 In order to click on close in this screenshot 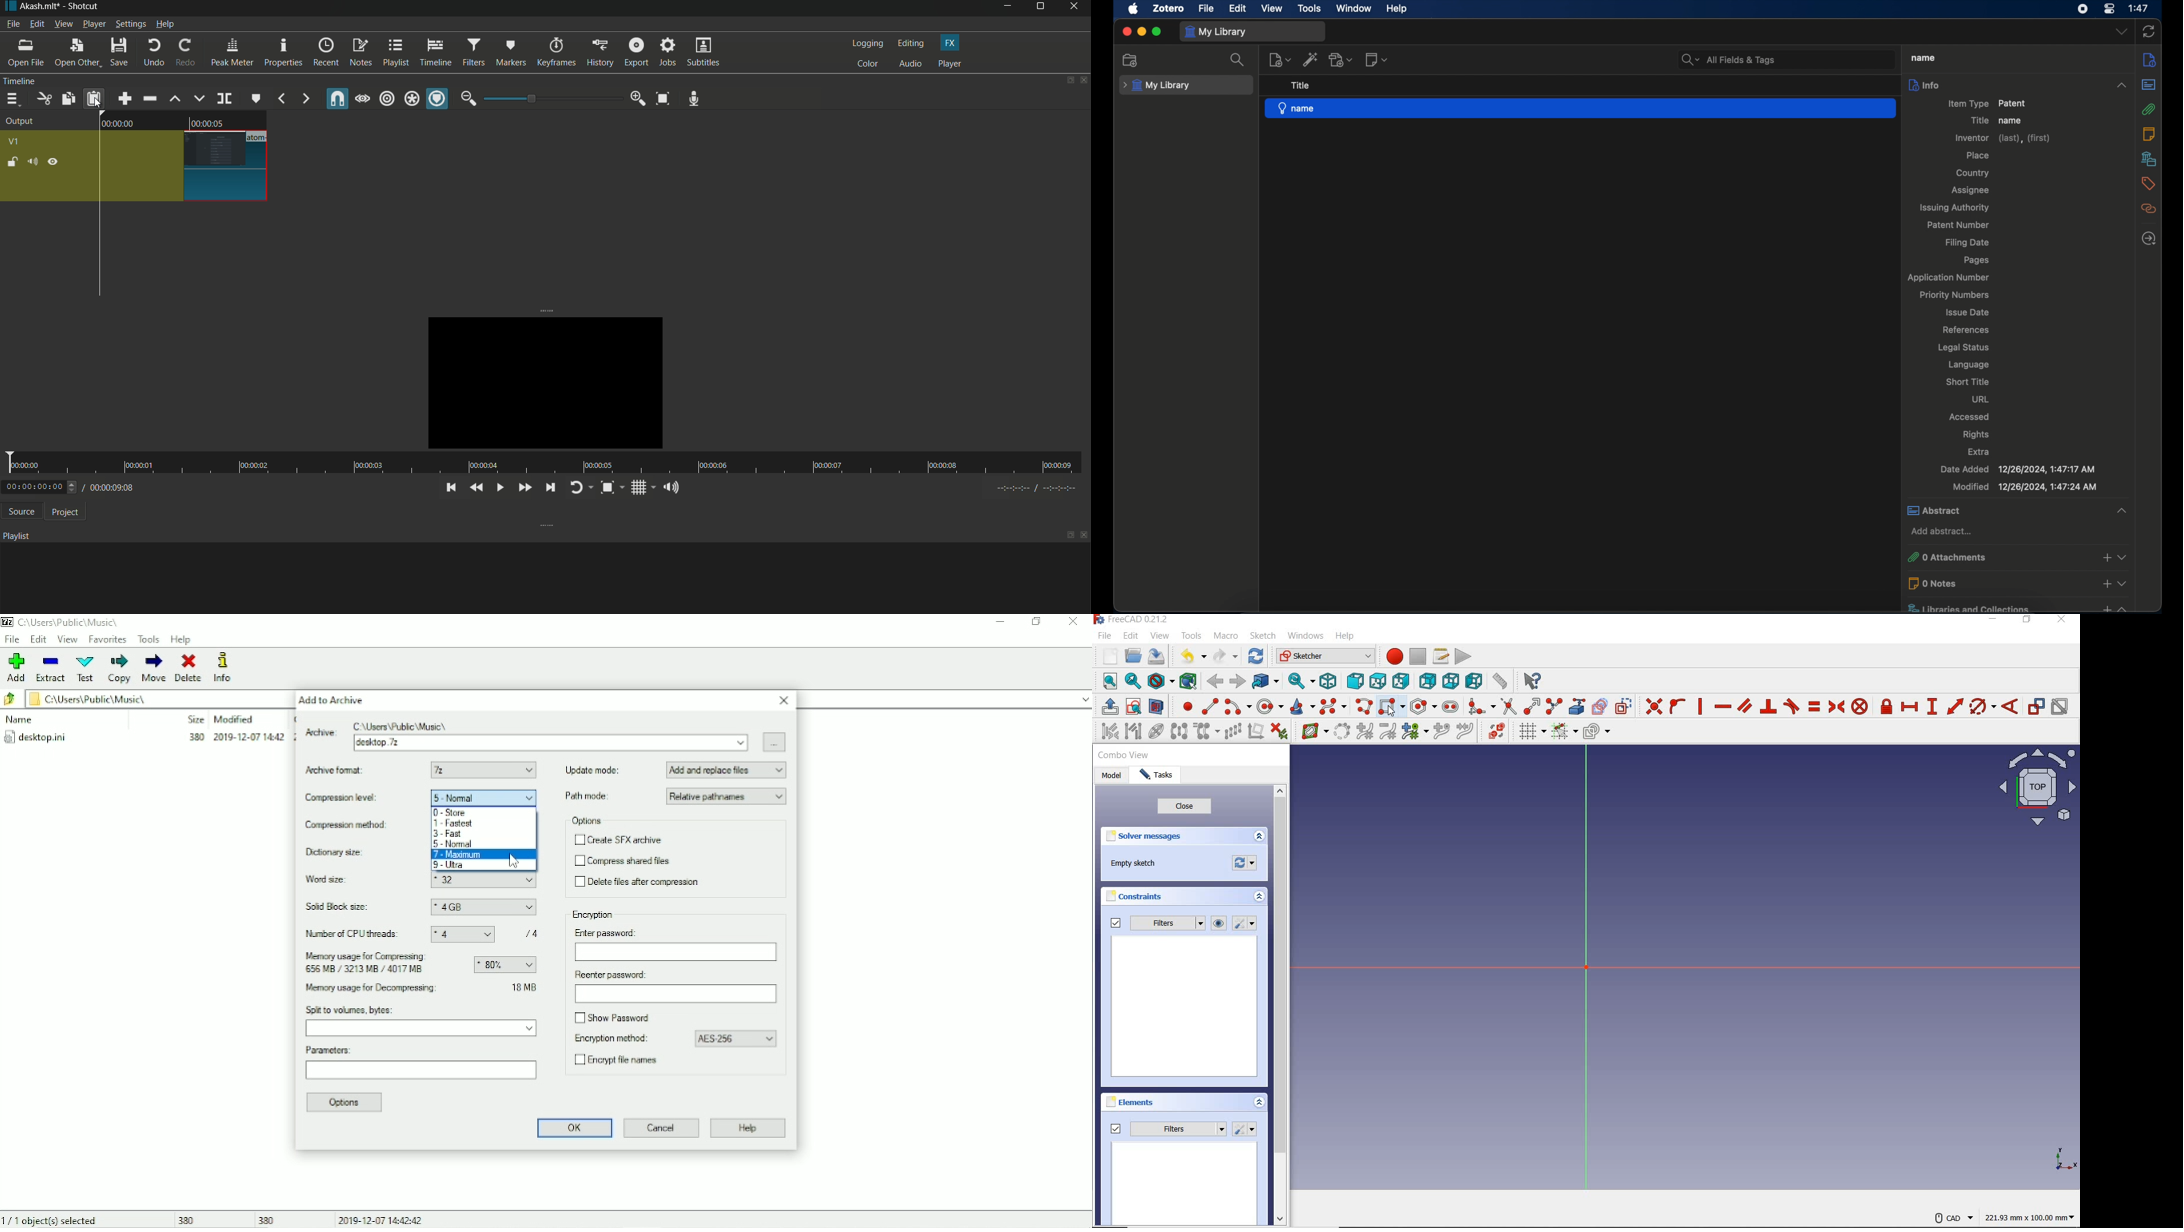, I will do `click(1127, 31)`.